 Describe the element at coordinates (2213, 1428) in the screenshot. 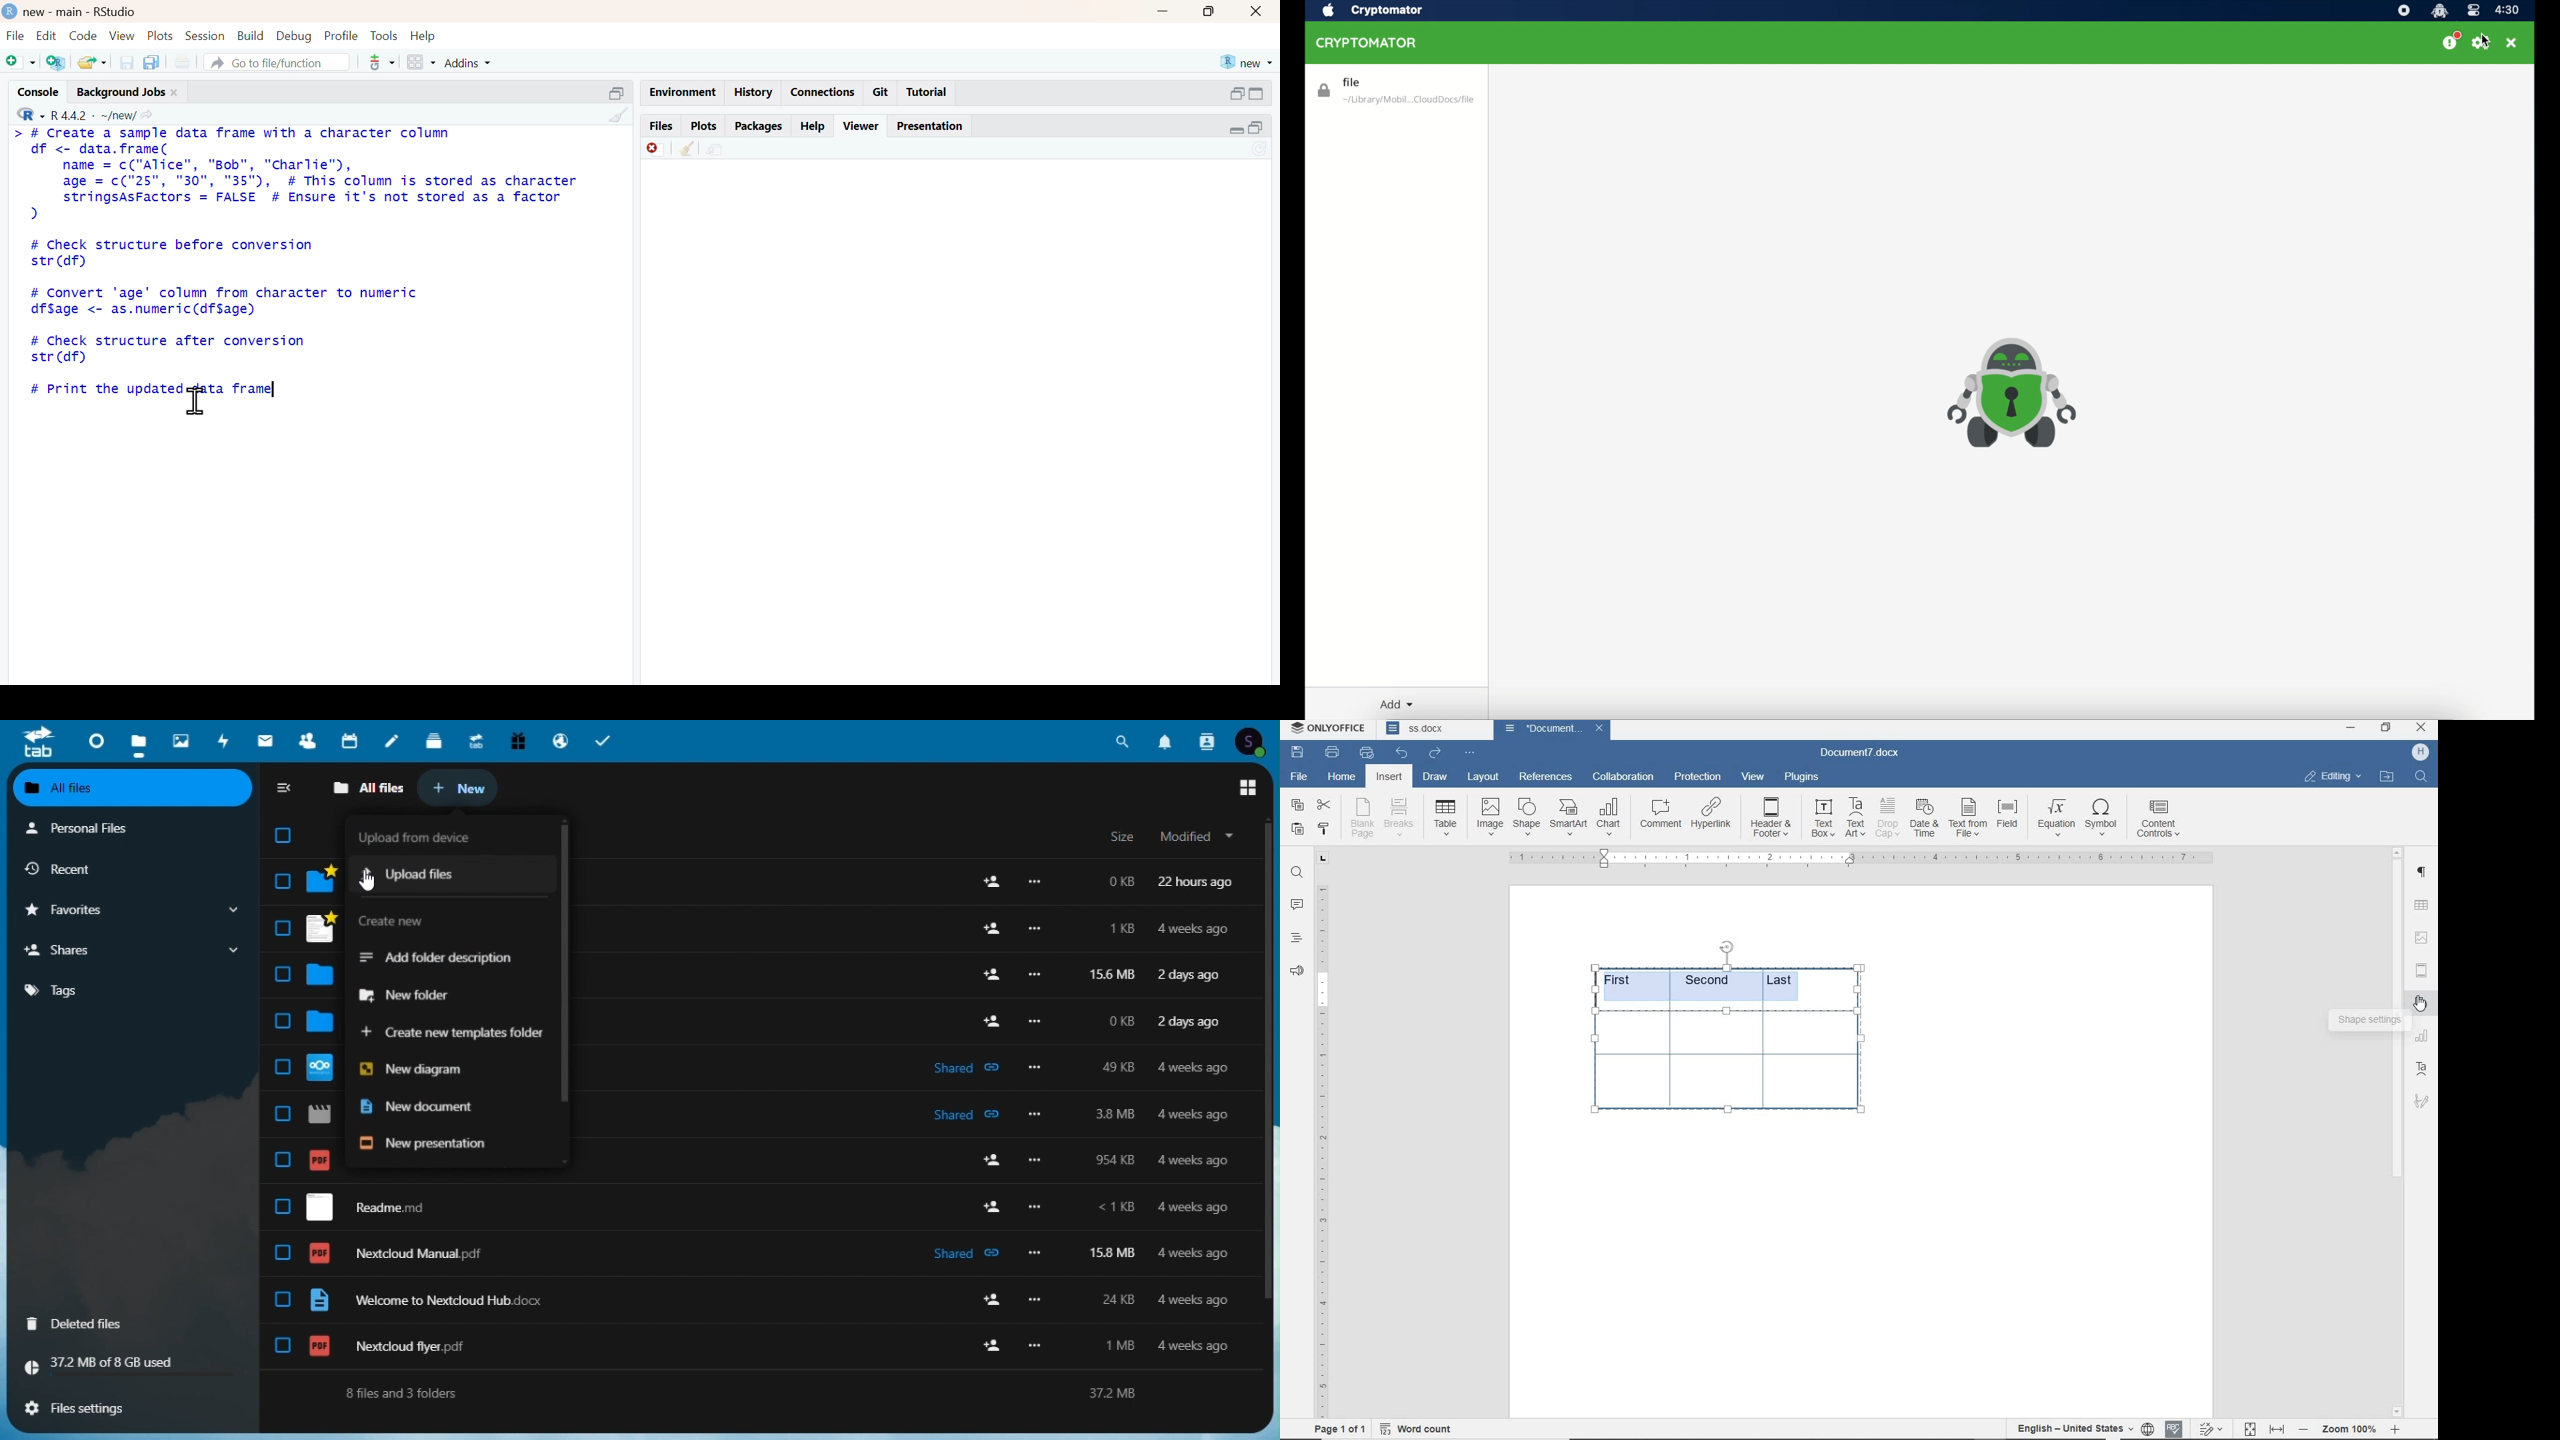

I see `track changes` at that location.